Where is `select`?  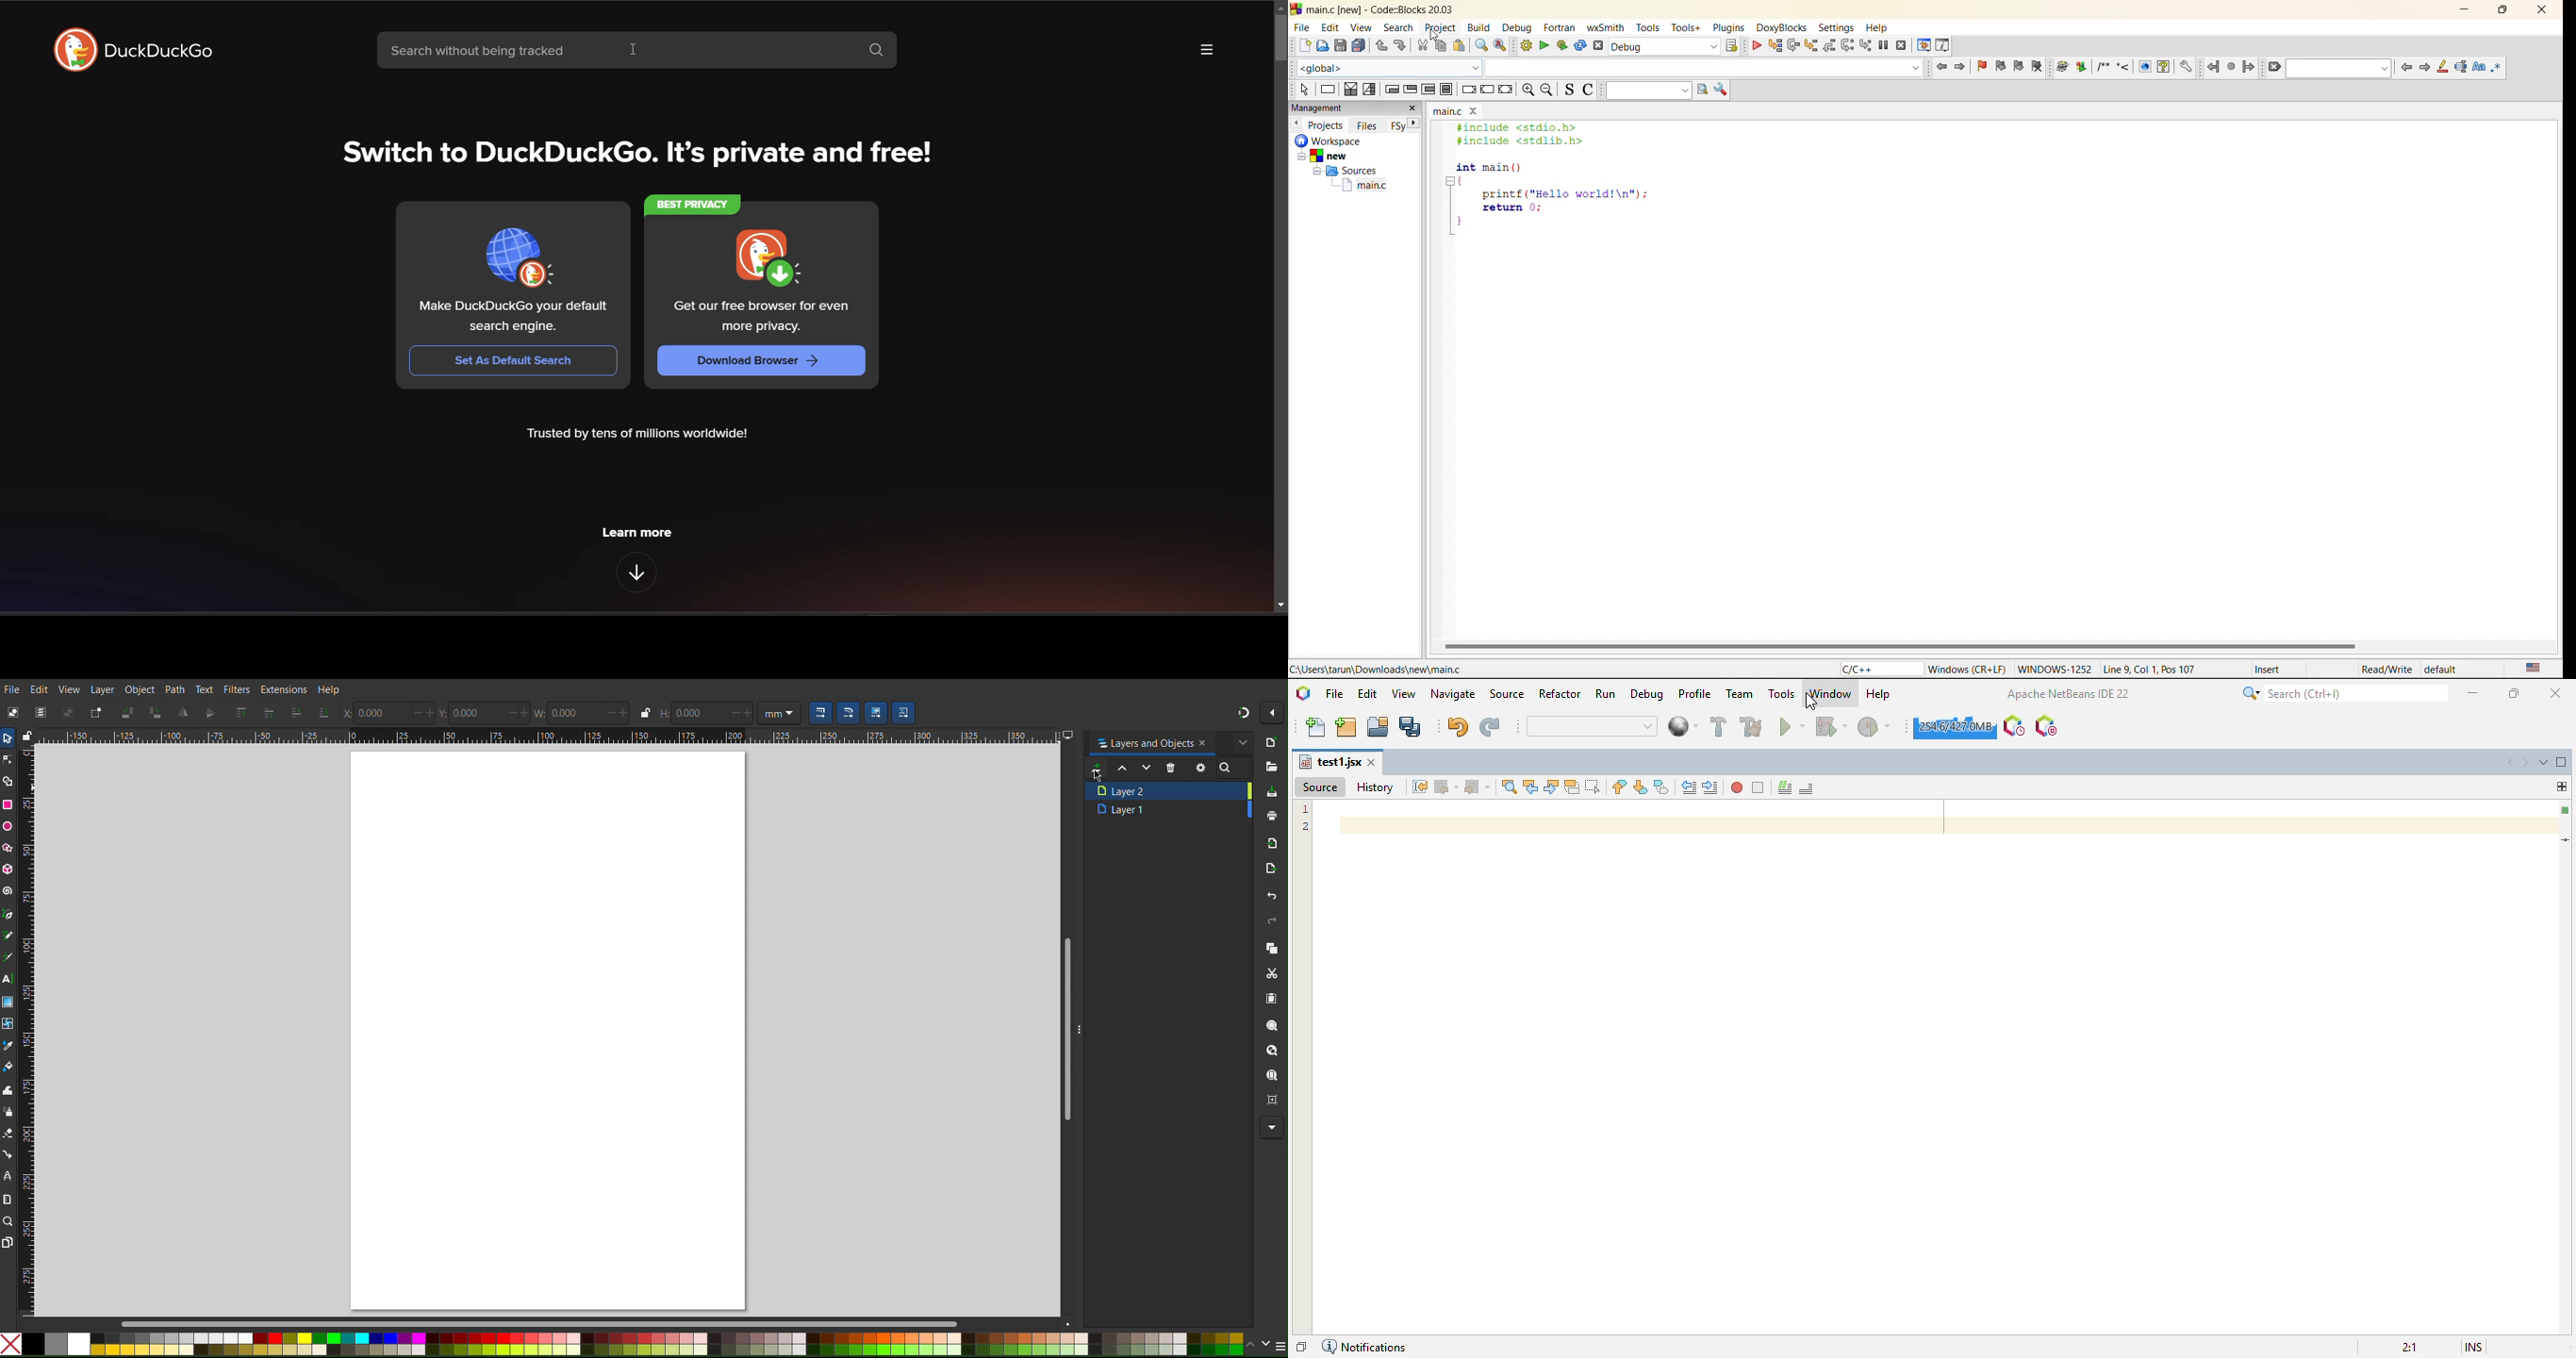 select is located at coordinates (1303, 90).